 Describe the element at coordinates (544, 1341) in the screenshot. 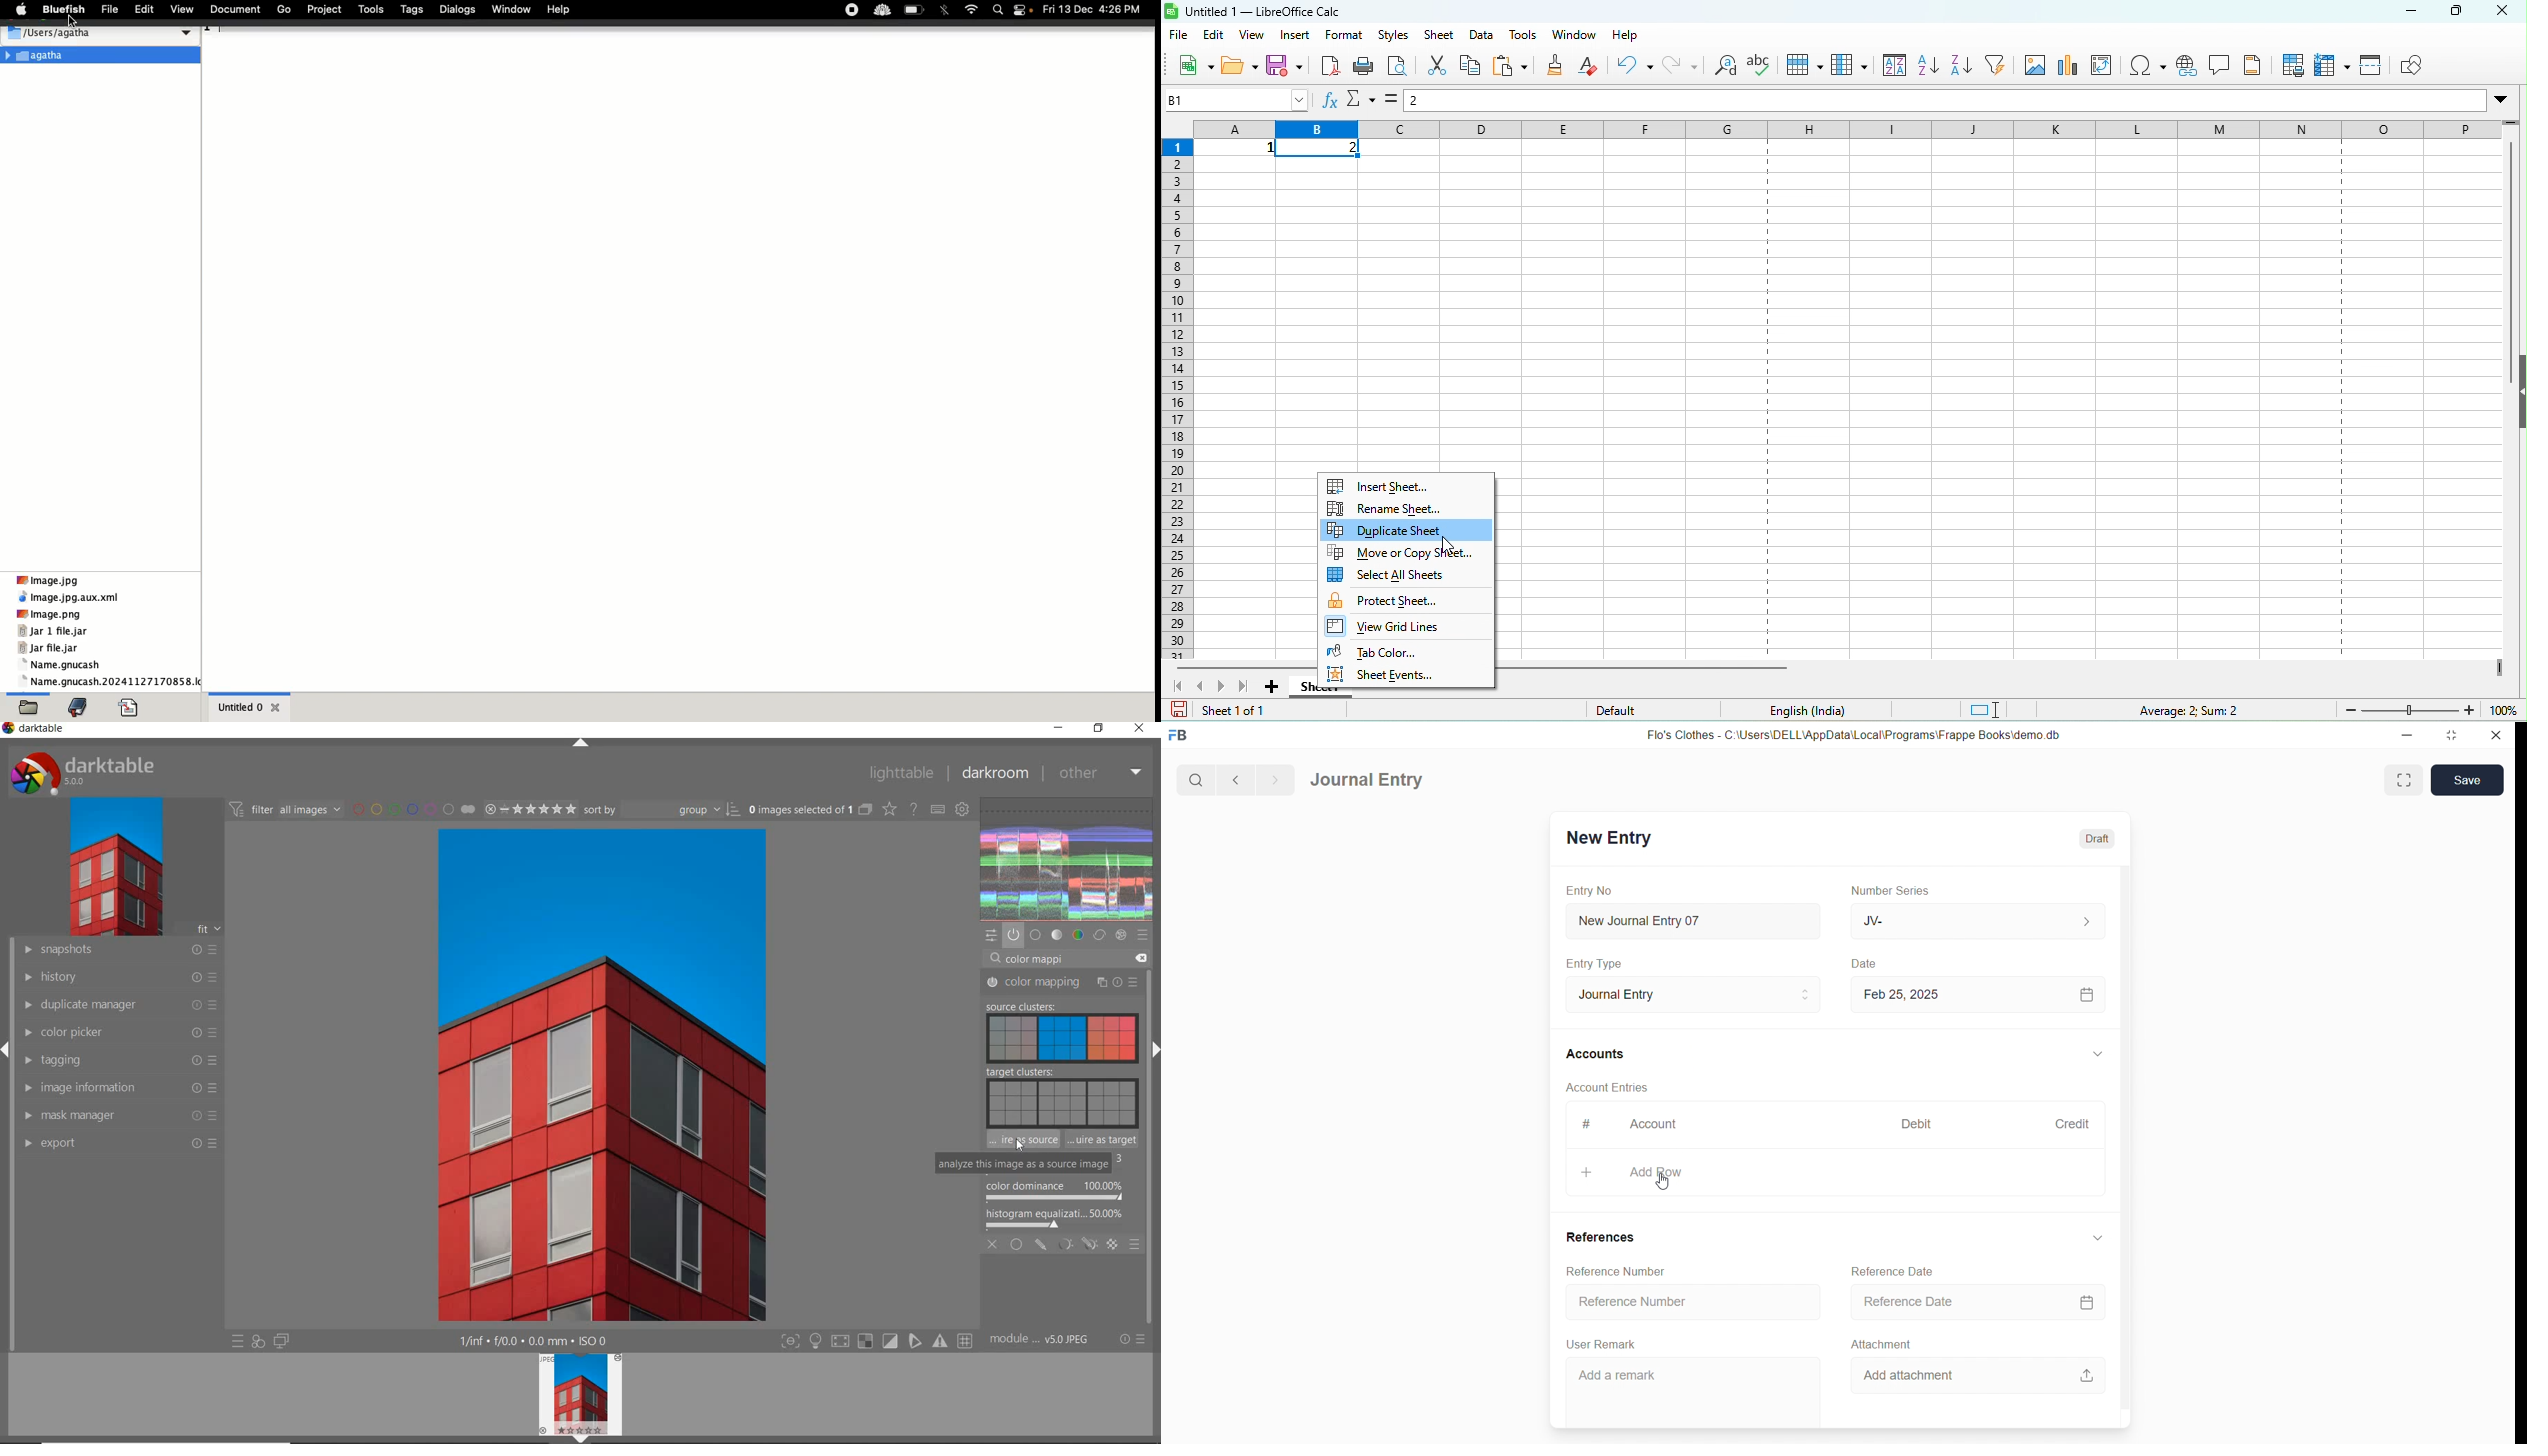

I see `other interface detail` at that location.